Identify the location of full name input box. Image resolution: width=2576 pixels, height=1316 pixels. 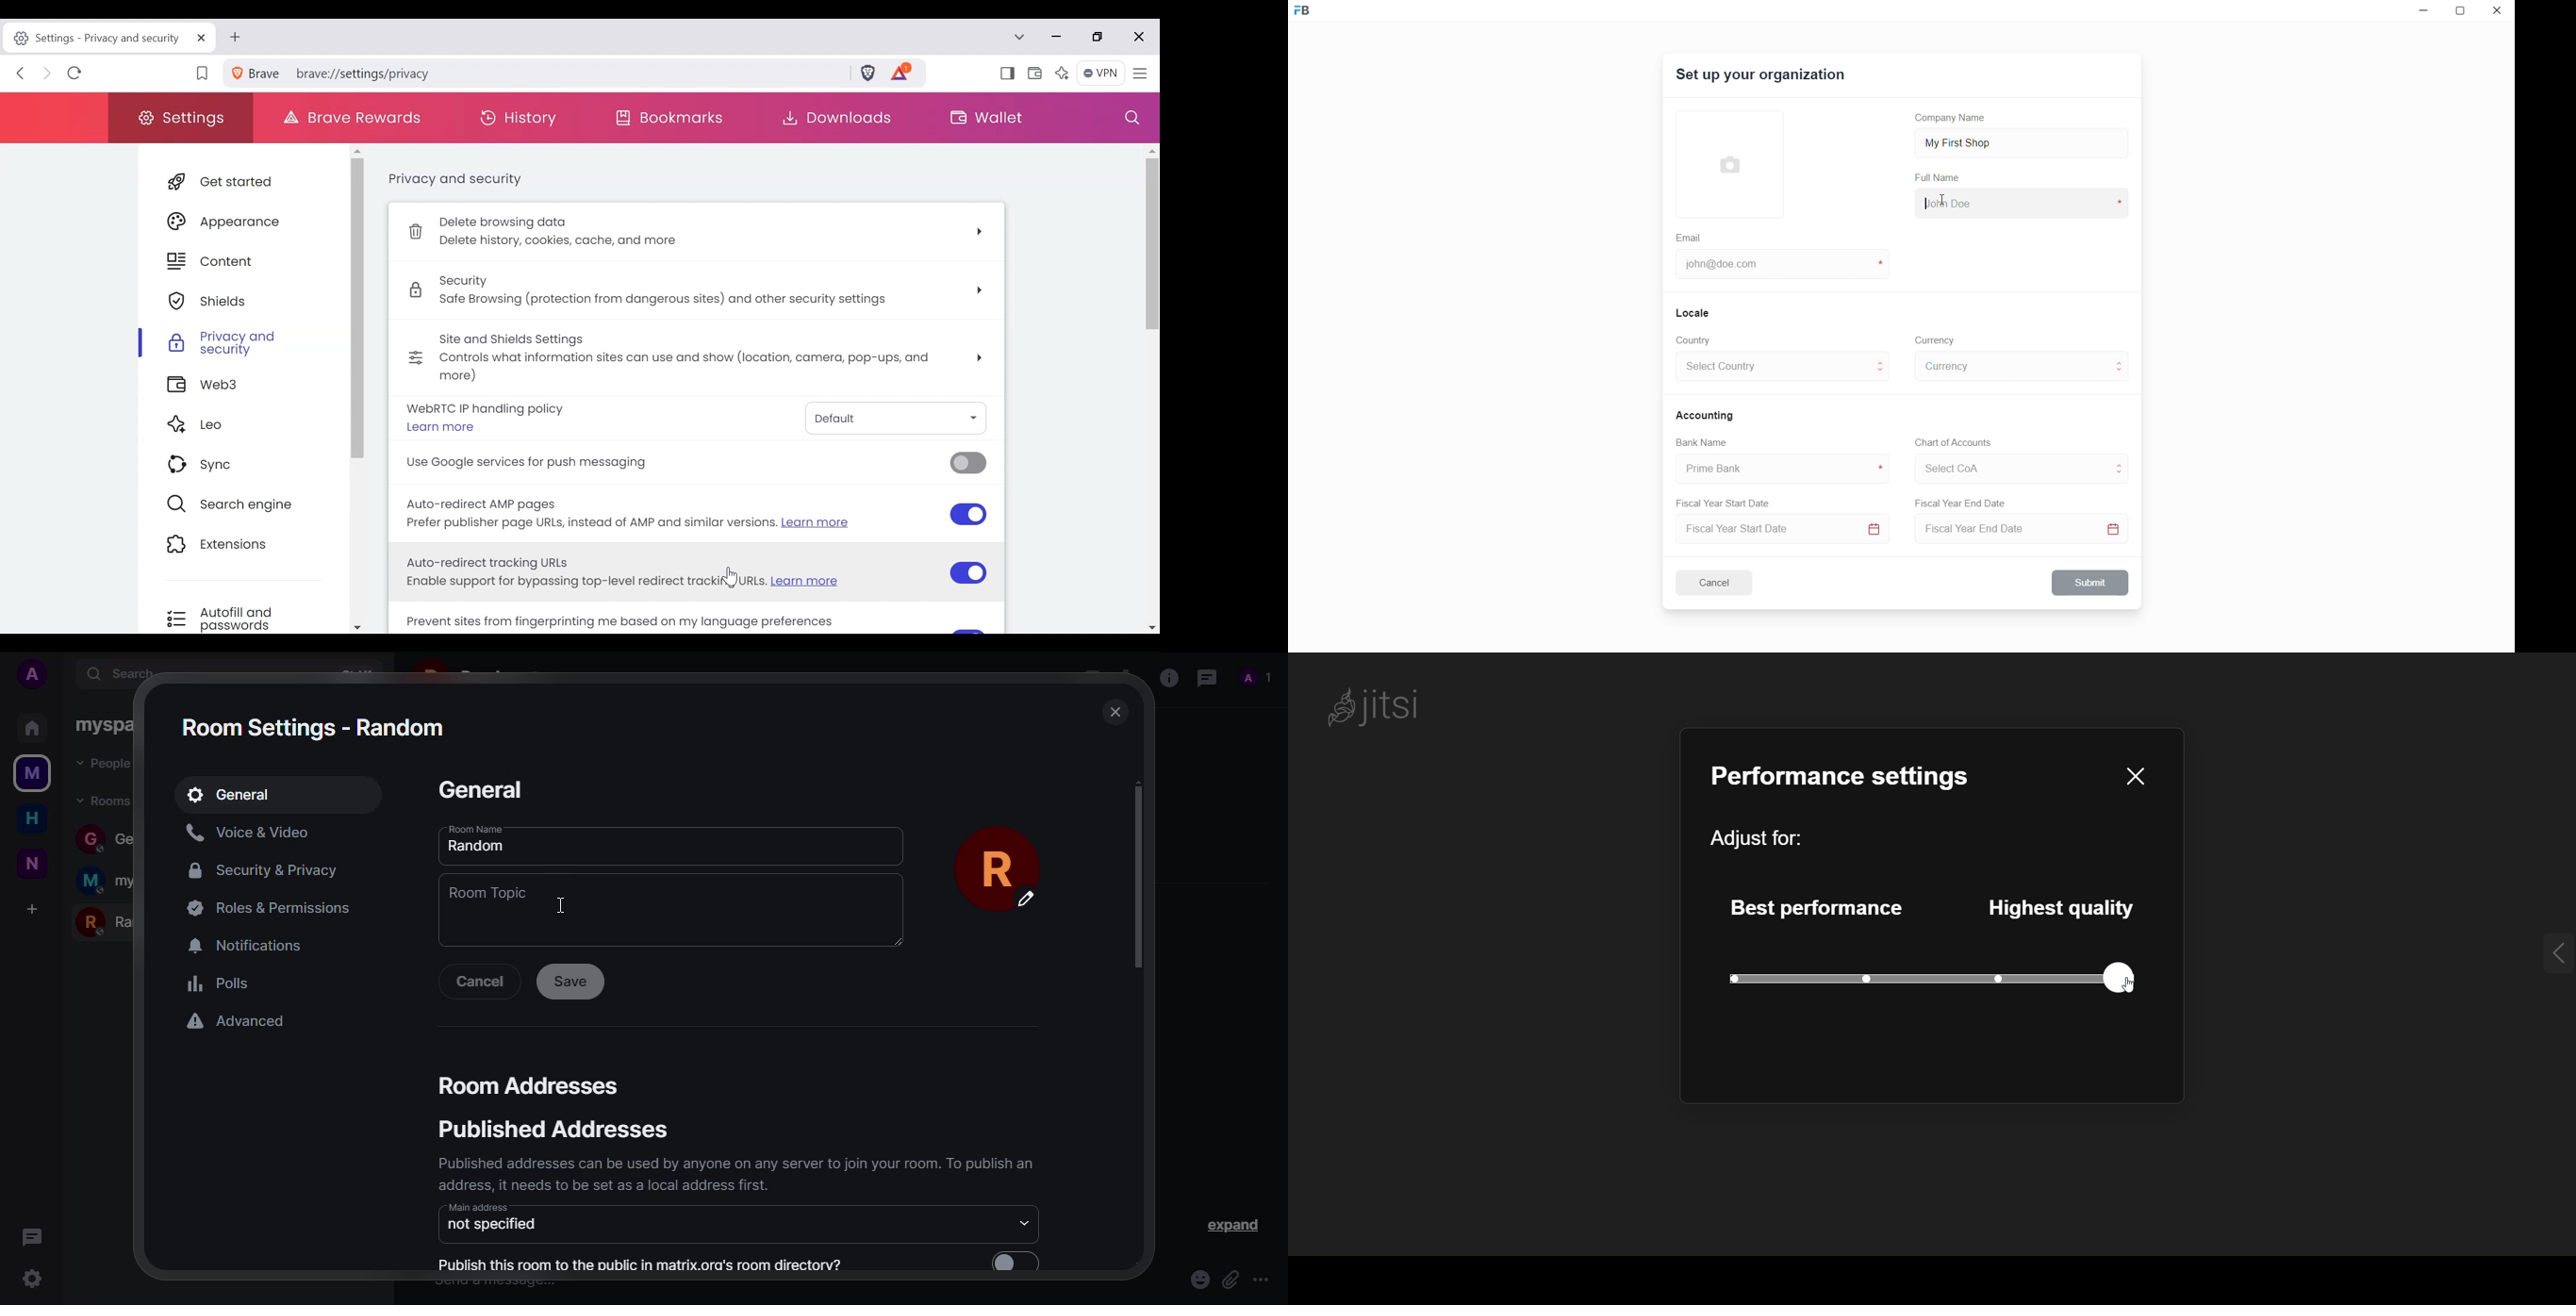
(2020, 202).